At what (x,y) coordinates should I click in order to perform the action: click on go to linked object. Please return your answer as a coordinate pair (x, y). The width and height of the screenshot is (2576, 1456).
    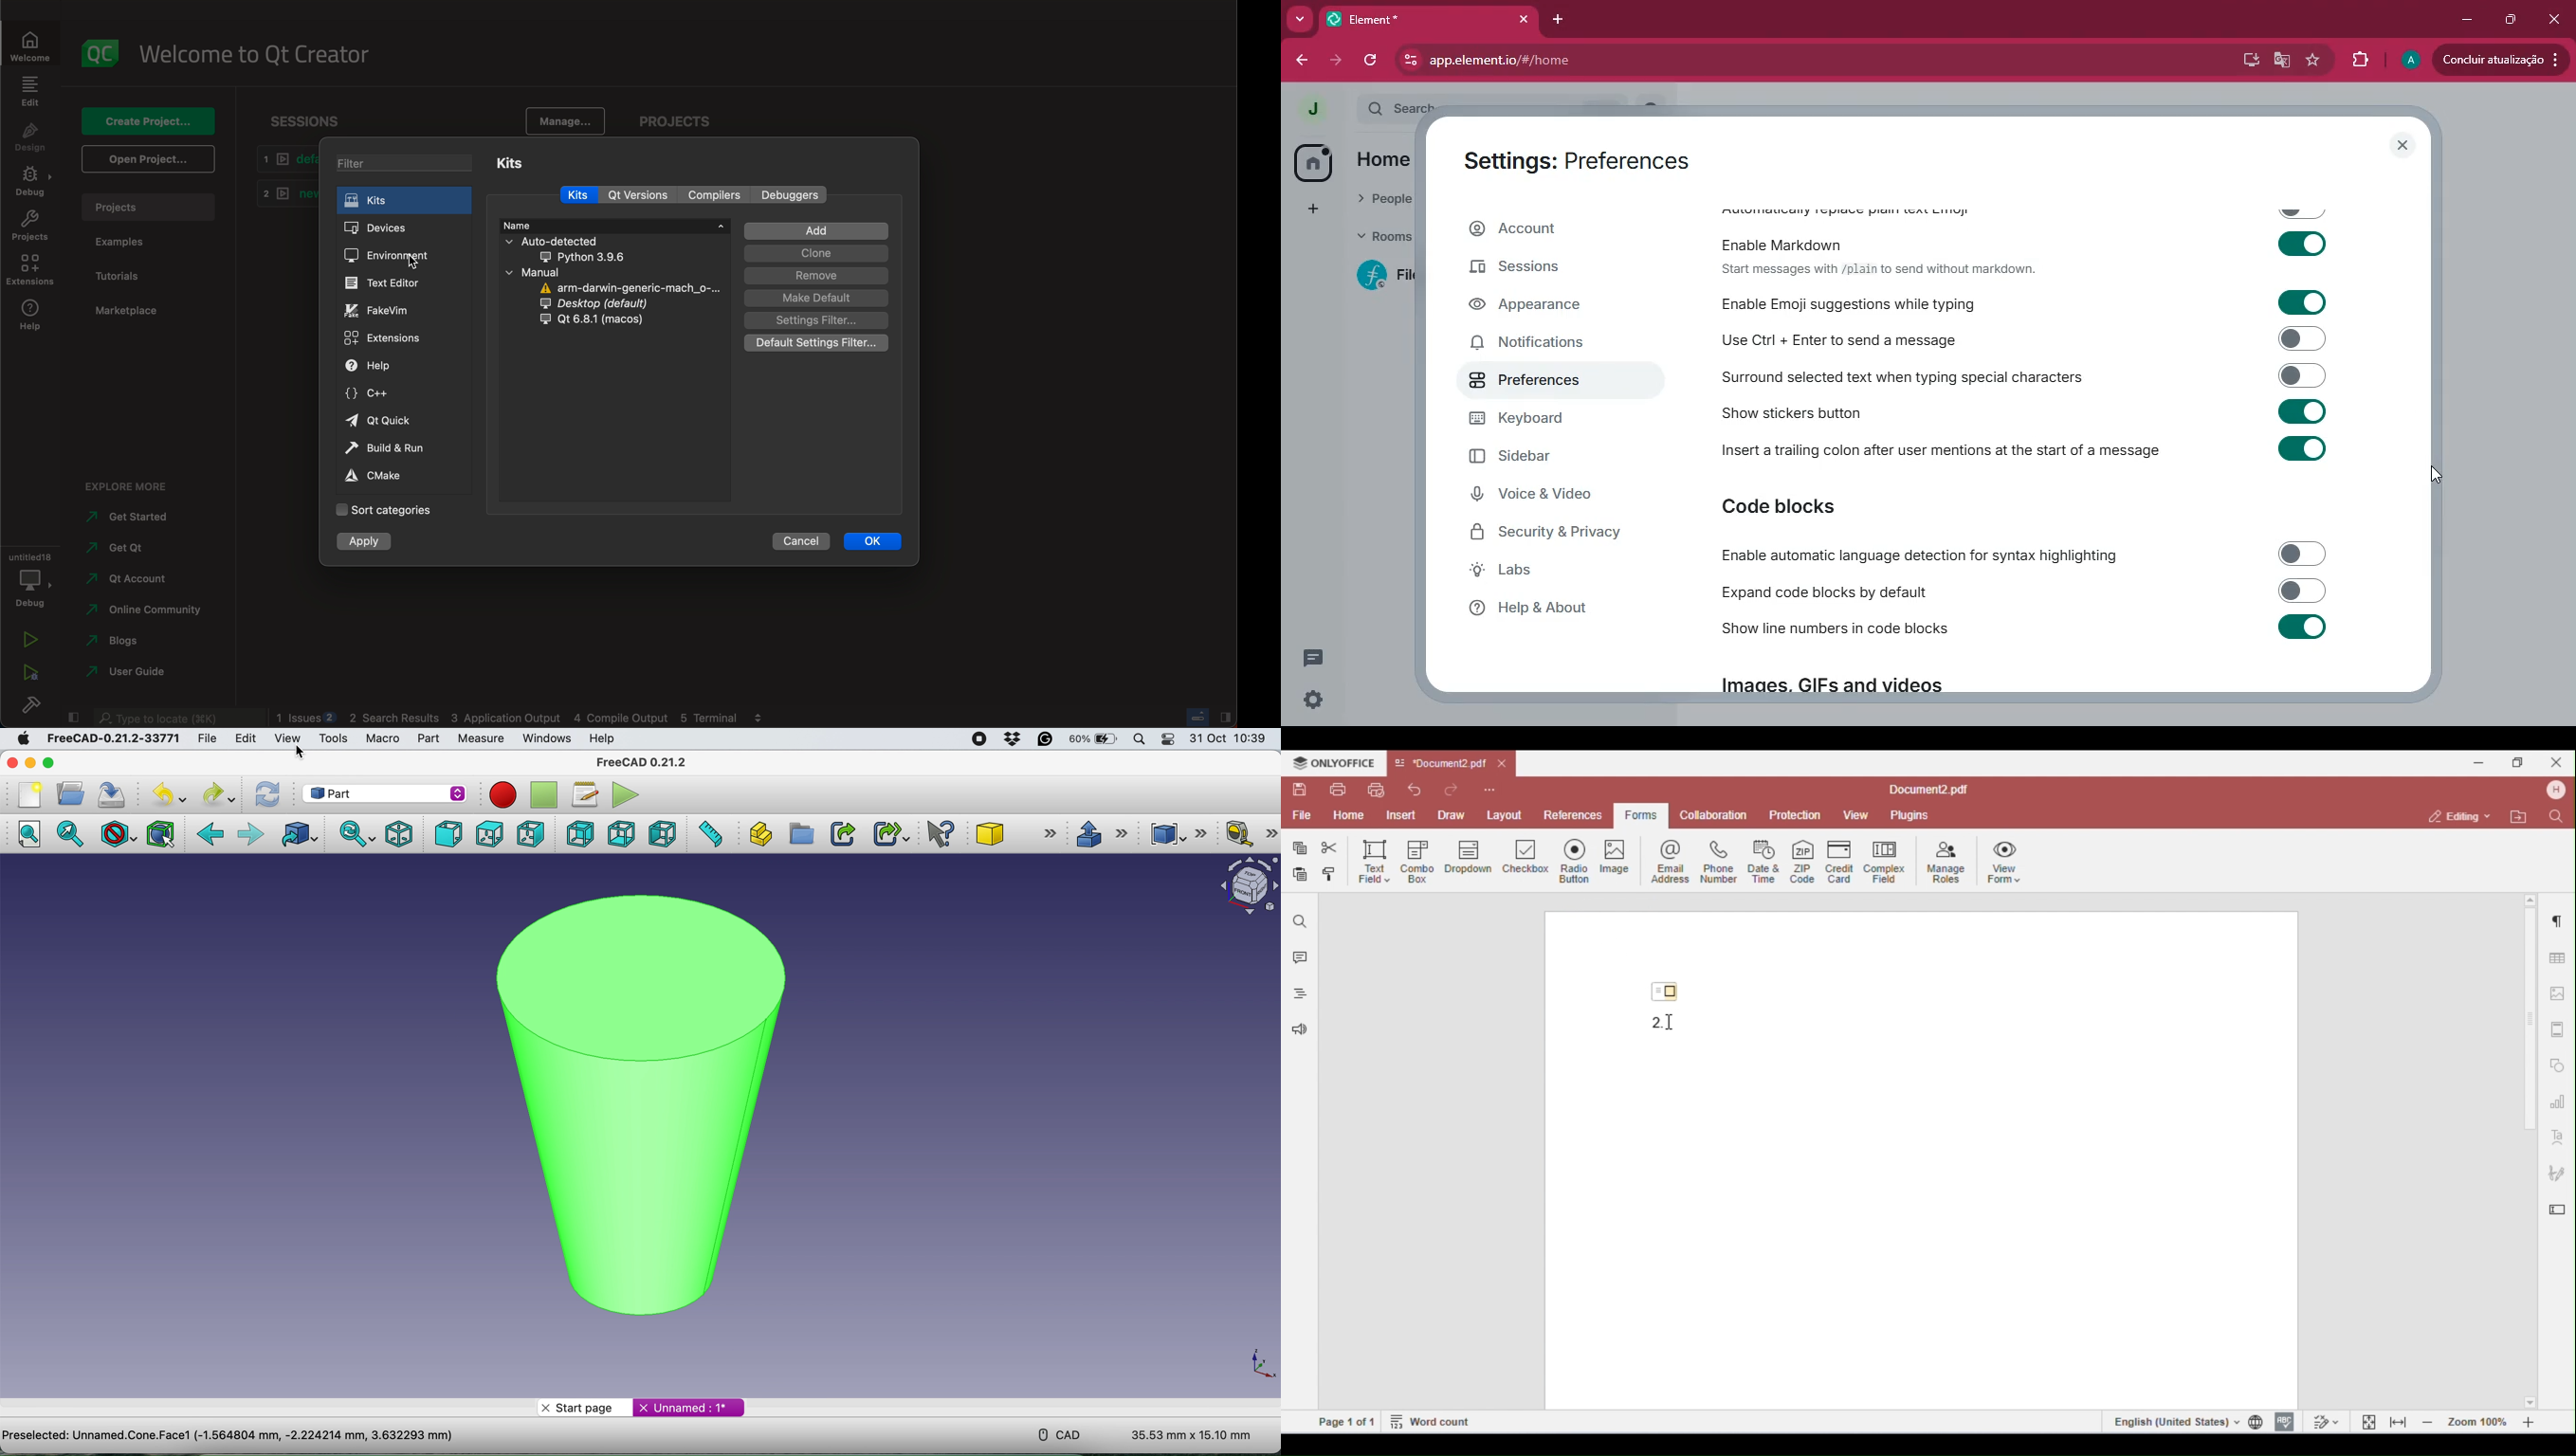
    Looking at the image, I should click on (296, 836).